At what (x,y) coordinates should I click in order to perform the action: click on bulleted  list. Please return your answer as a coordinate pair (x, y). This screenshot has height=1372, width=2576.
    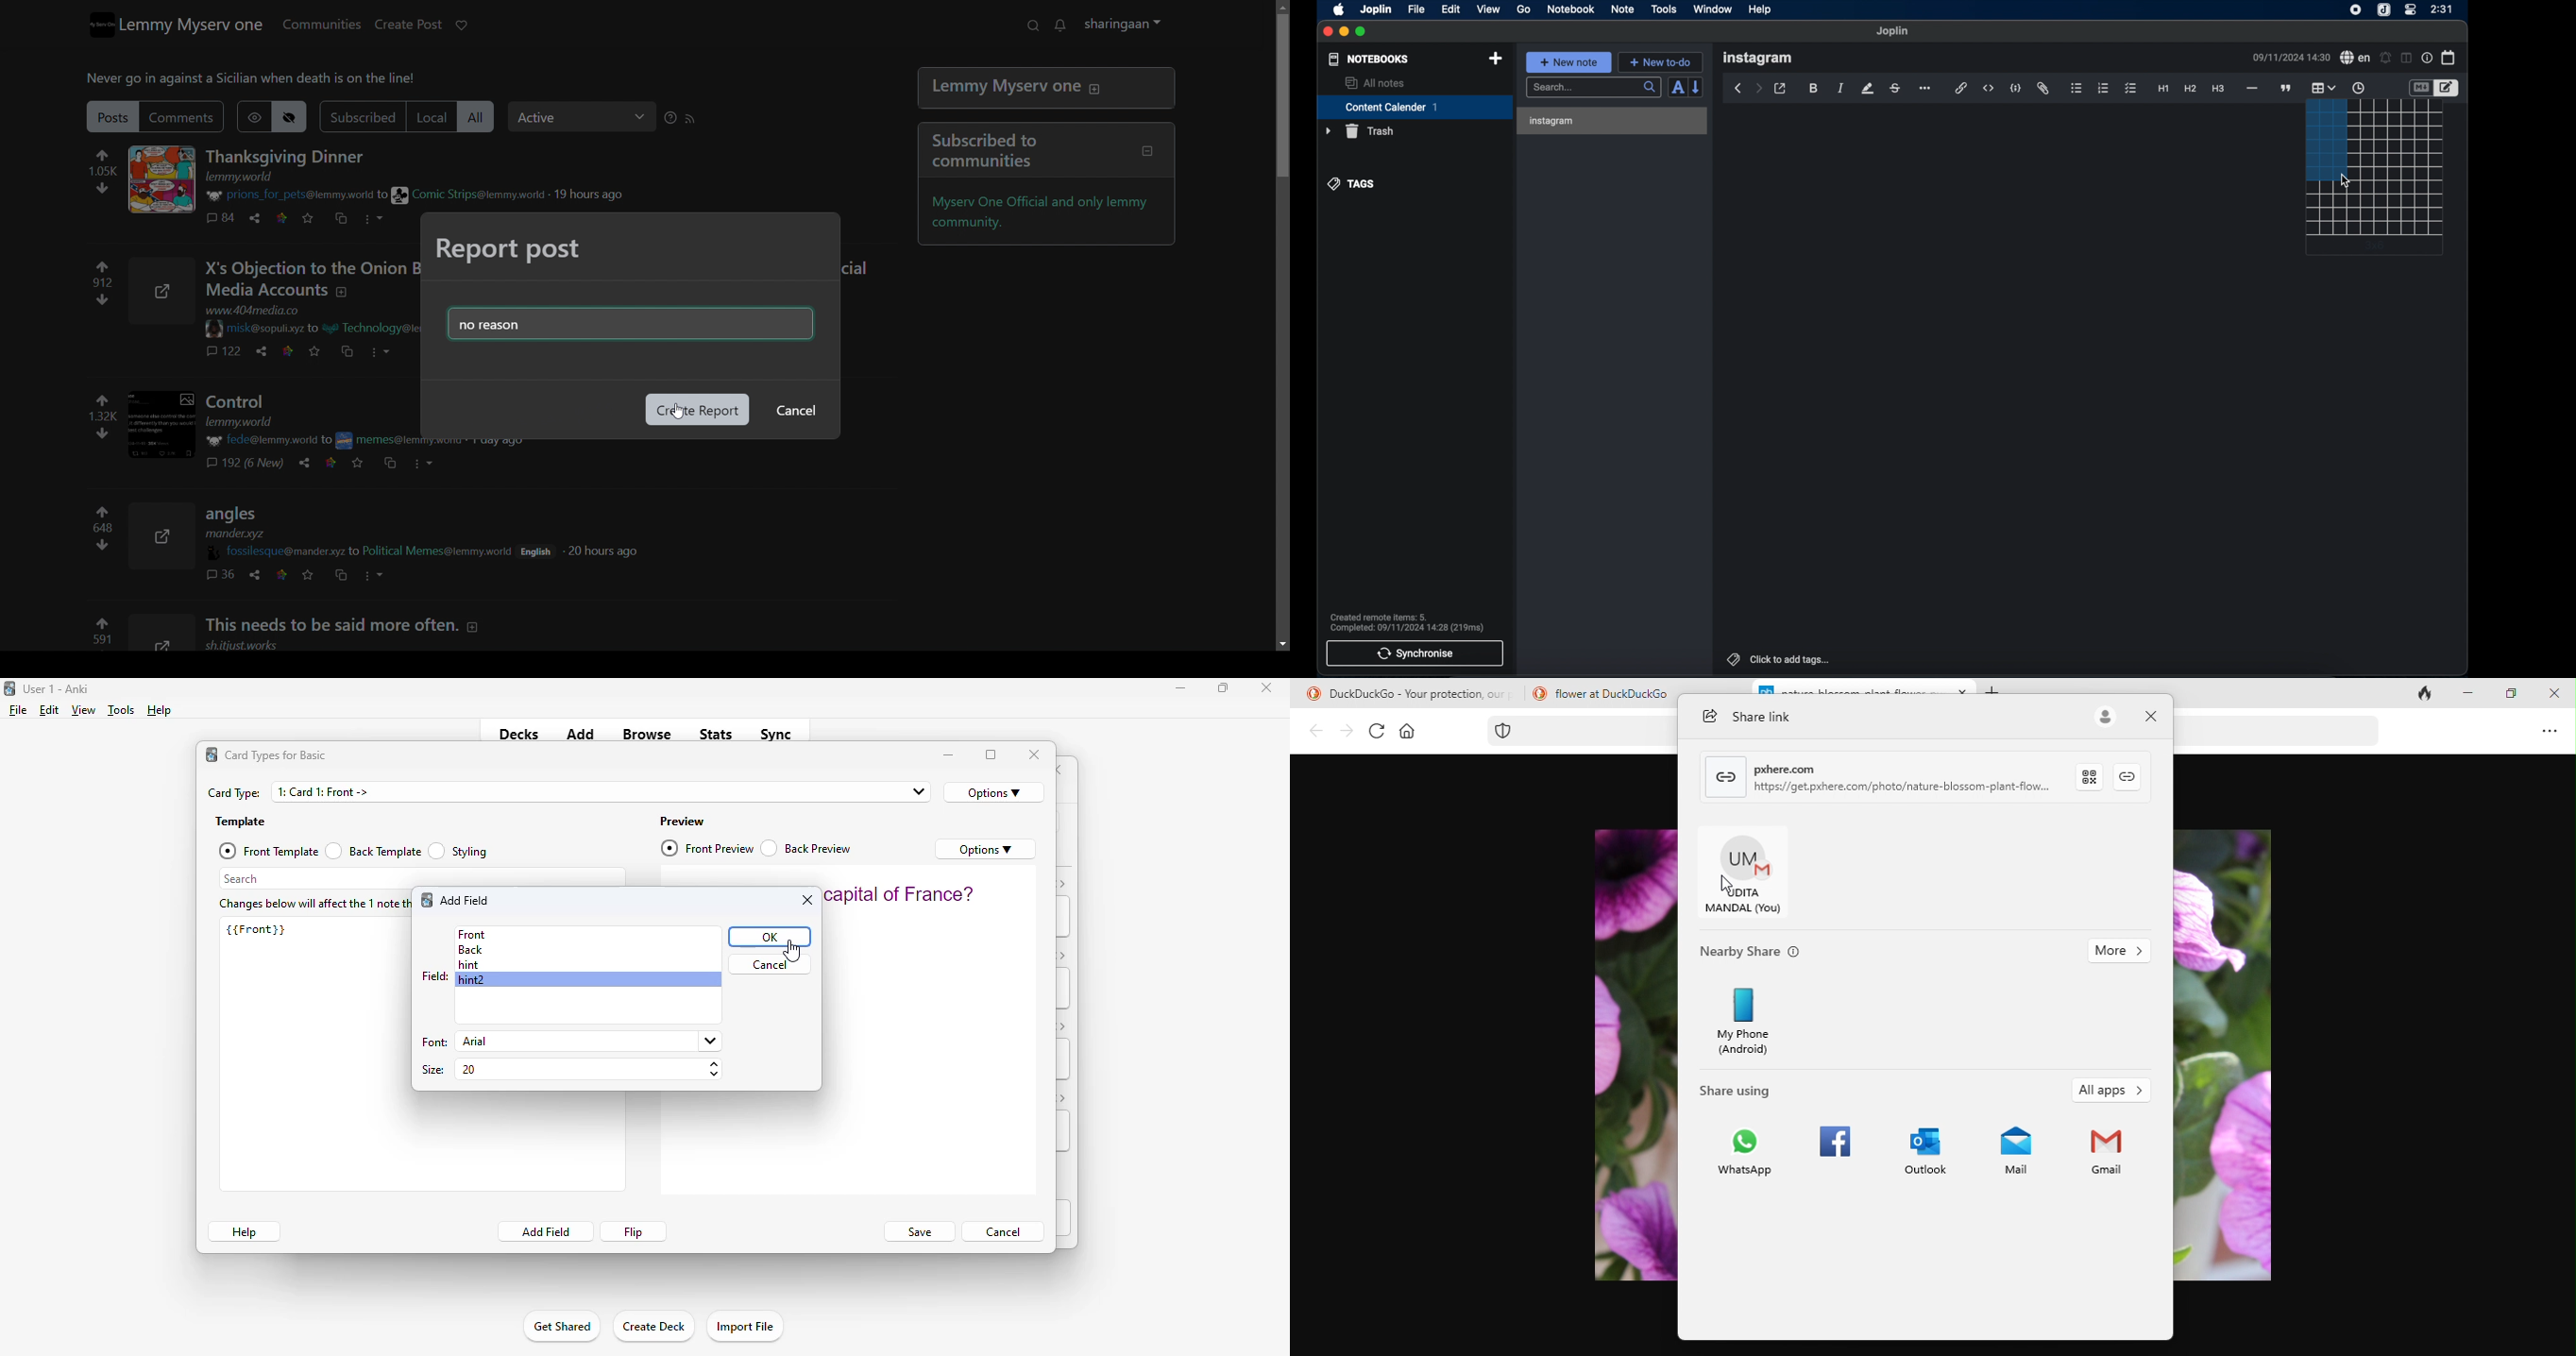
    Looking at the image, I should click on (2077, 87).